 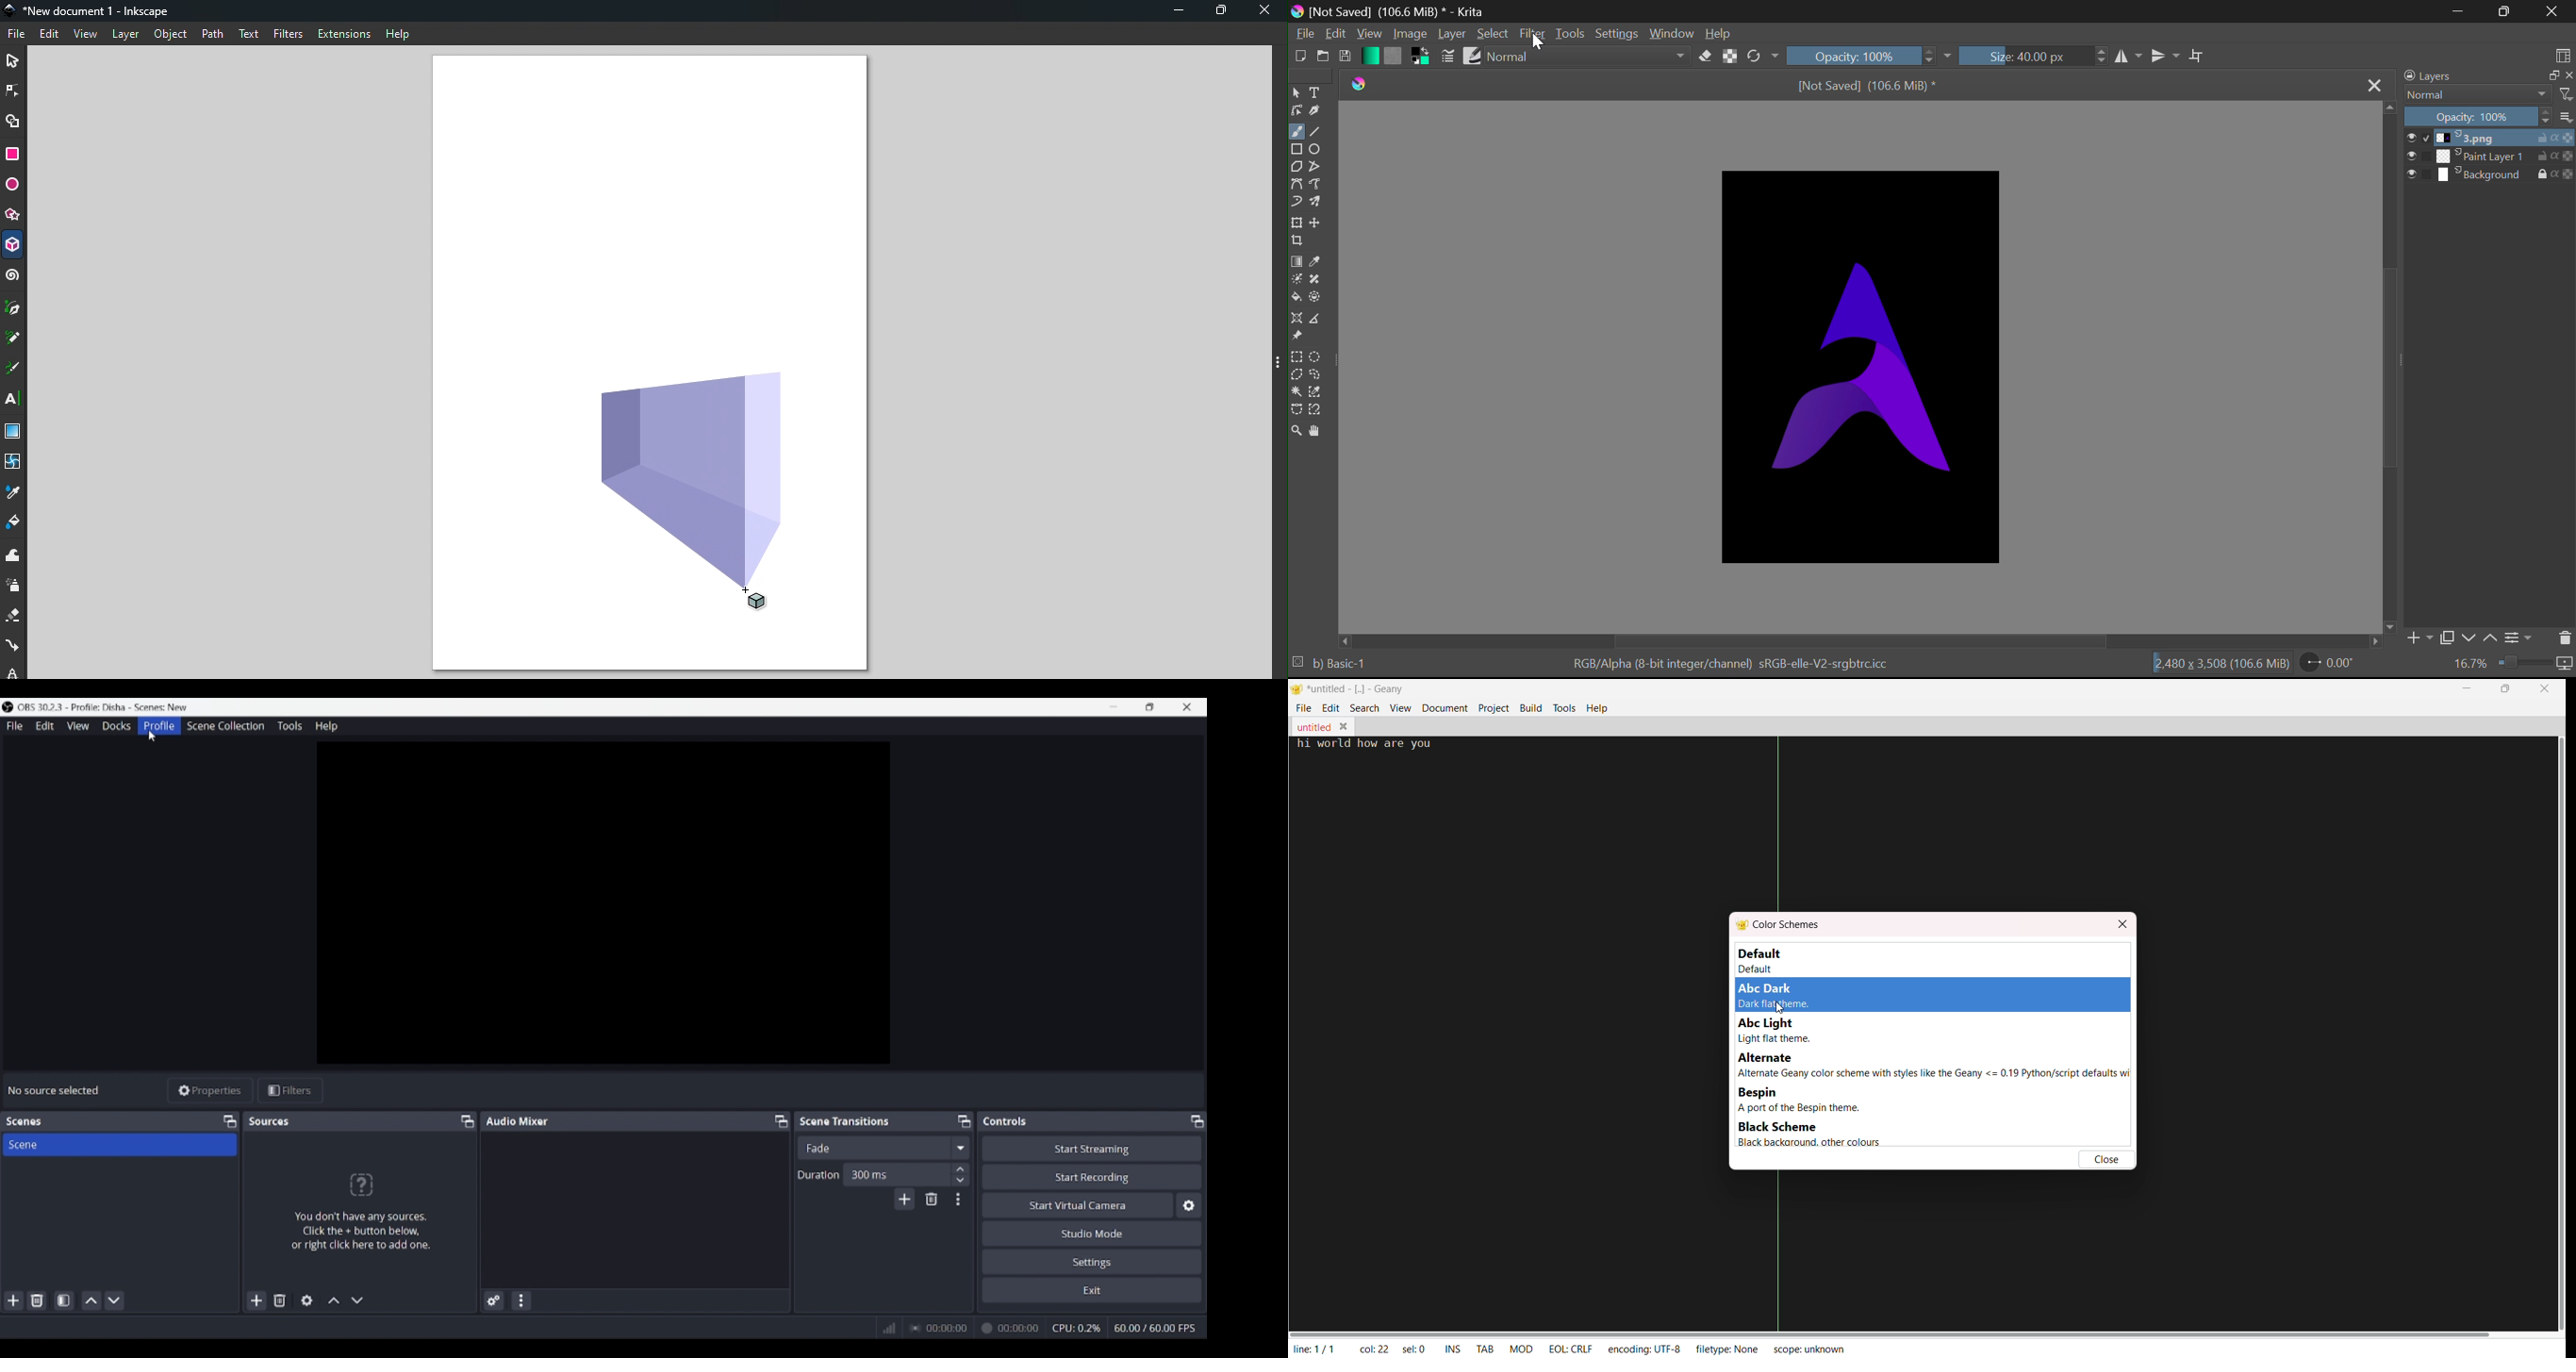 What do you see at coordinates (16, 557) in the screenshot?
I see `Tweak tool` at bounding box center [16, 557].